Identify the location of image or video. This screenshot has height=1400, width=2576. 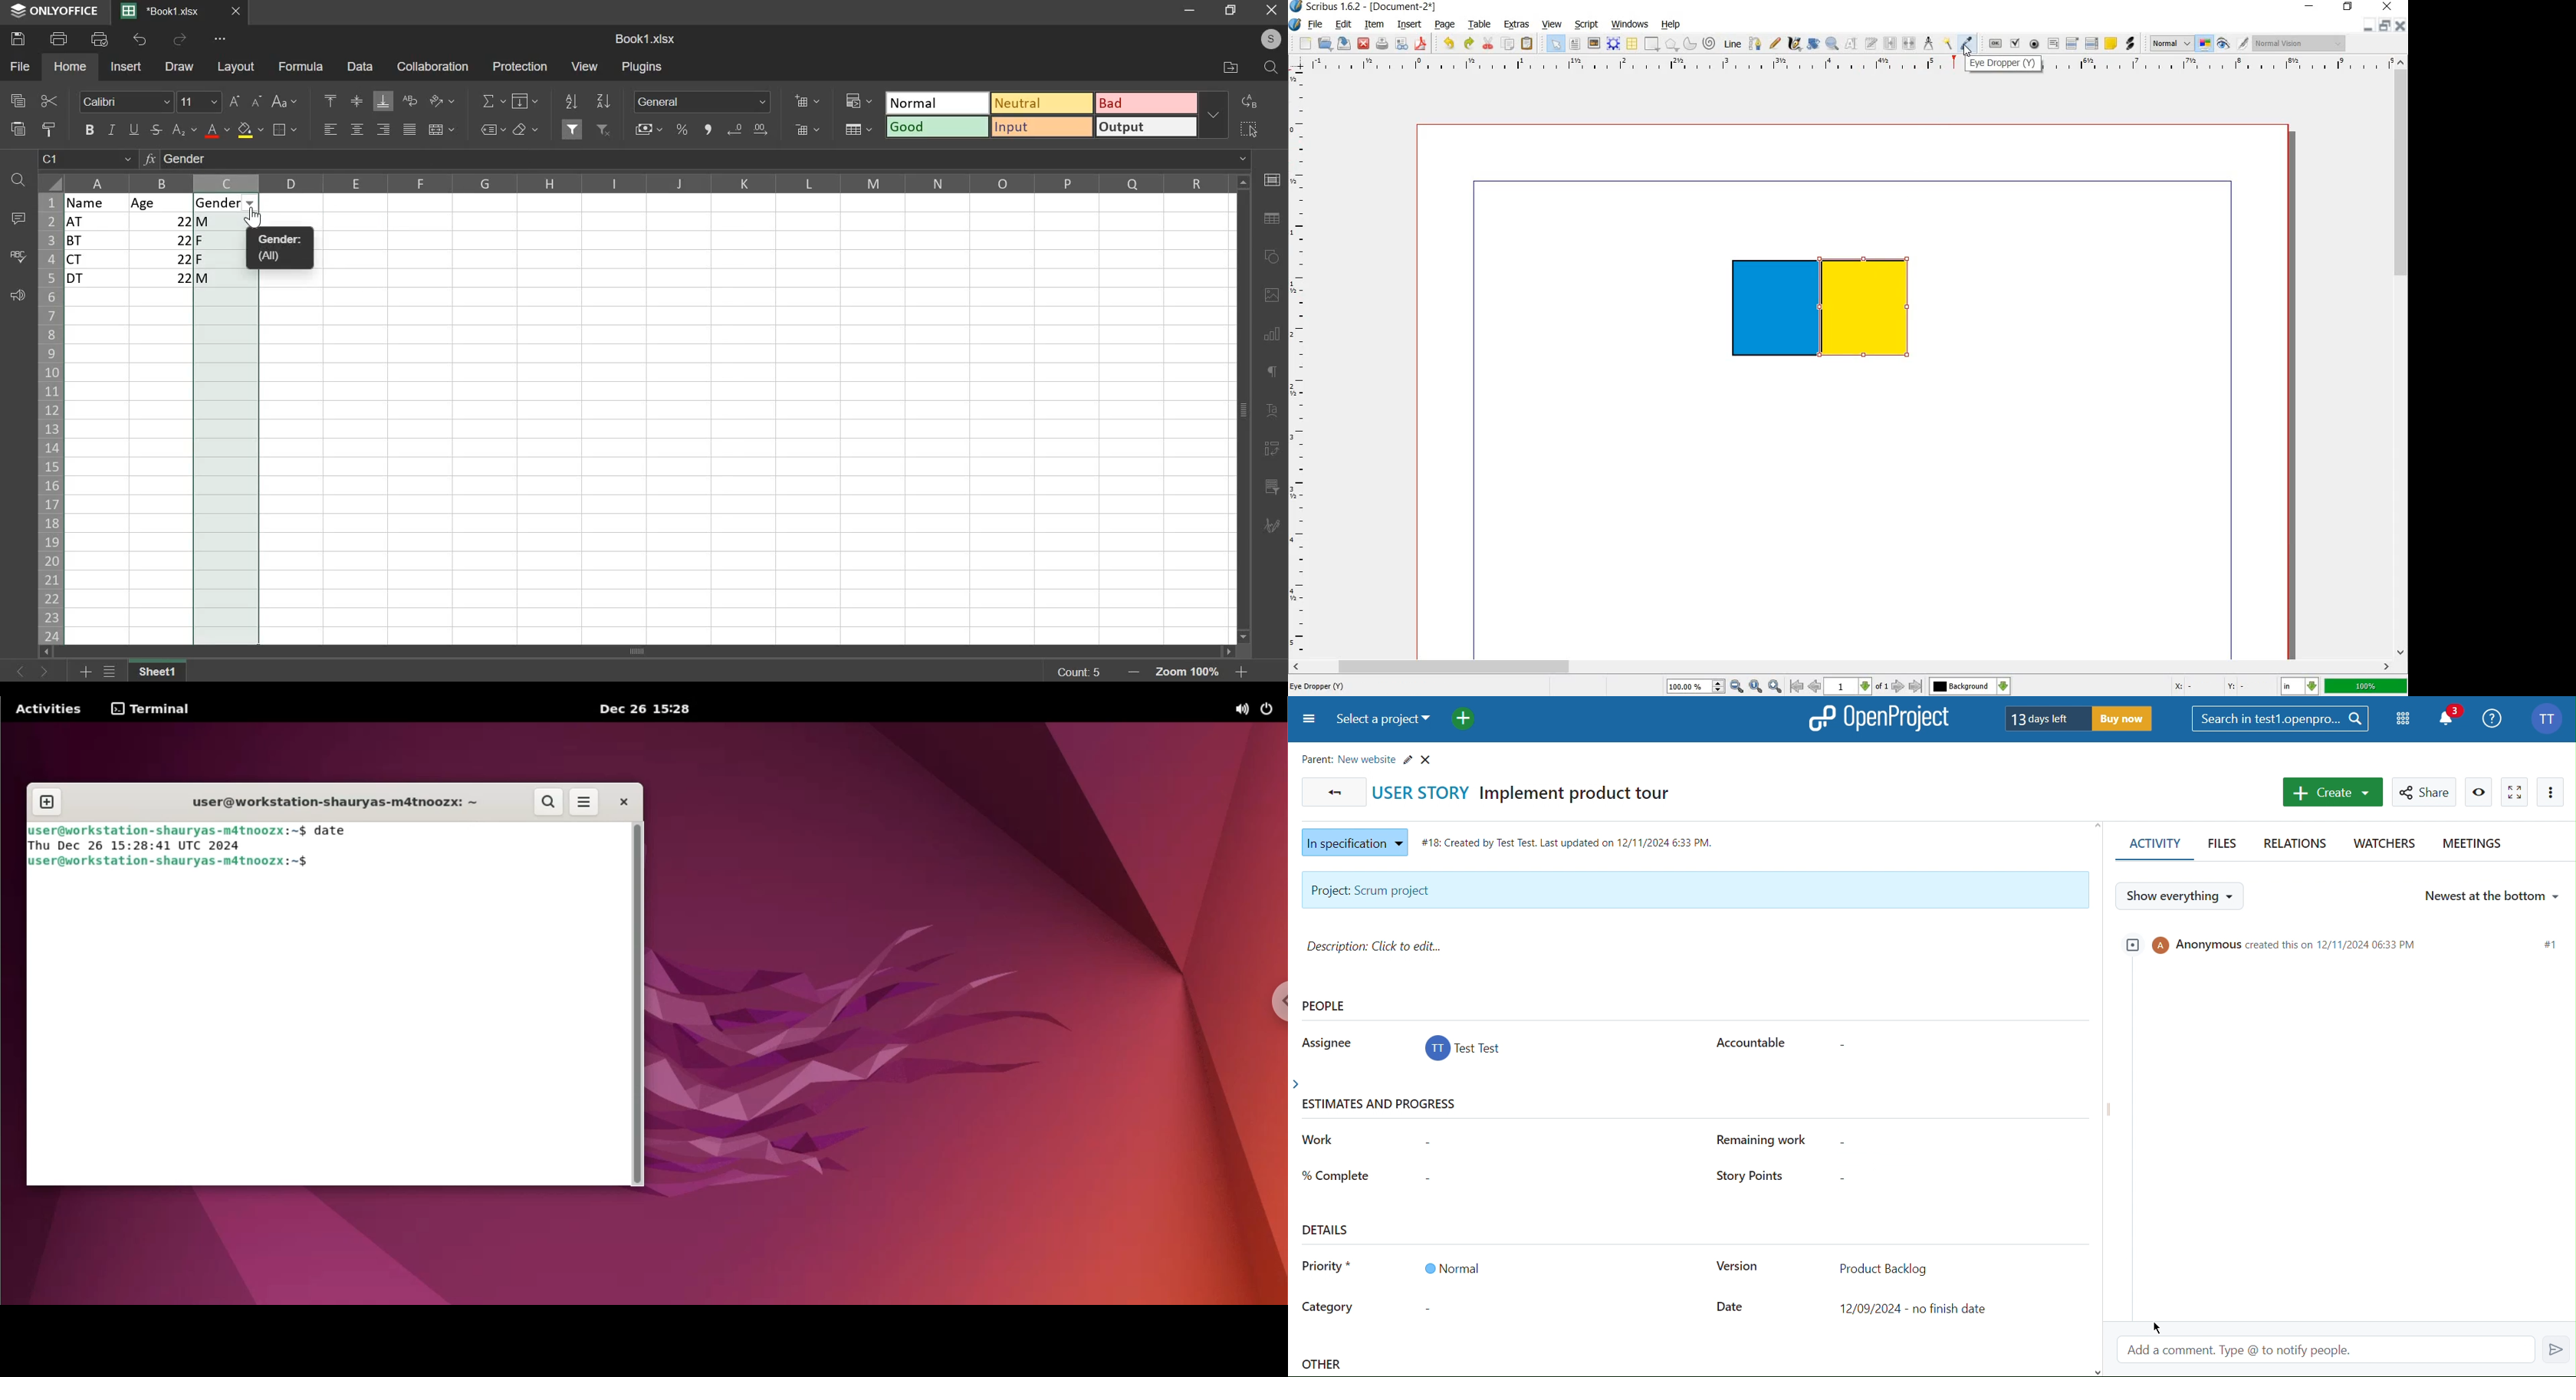
(1269, 297).